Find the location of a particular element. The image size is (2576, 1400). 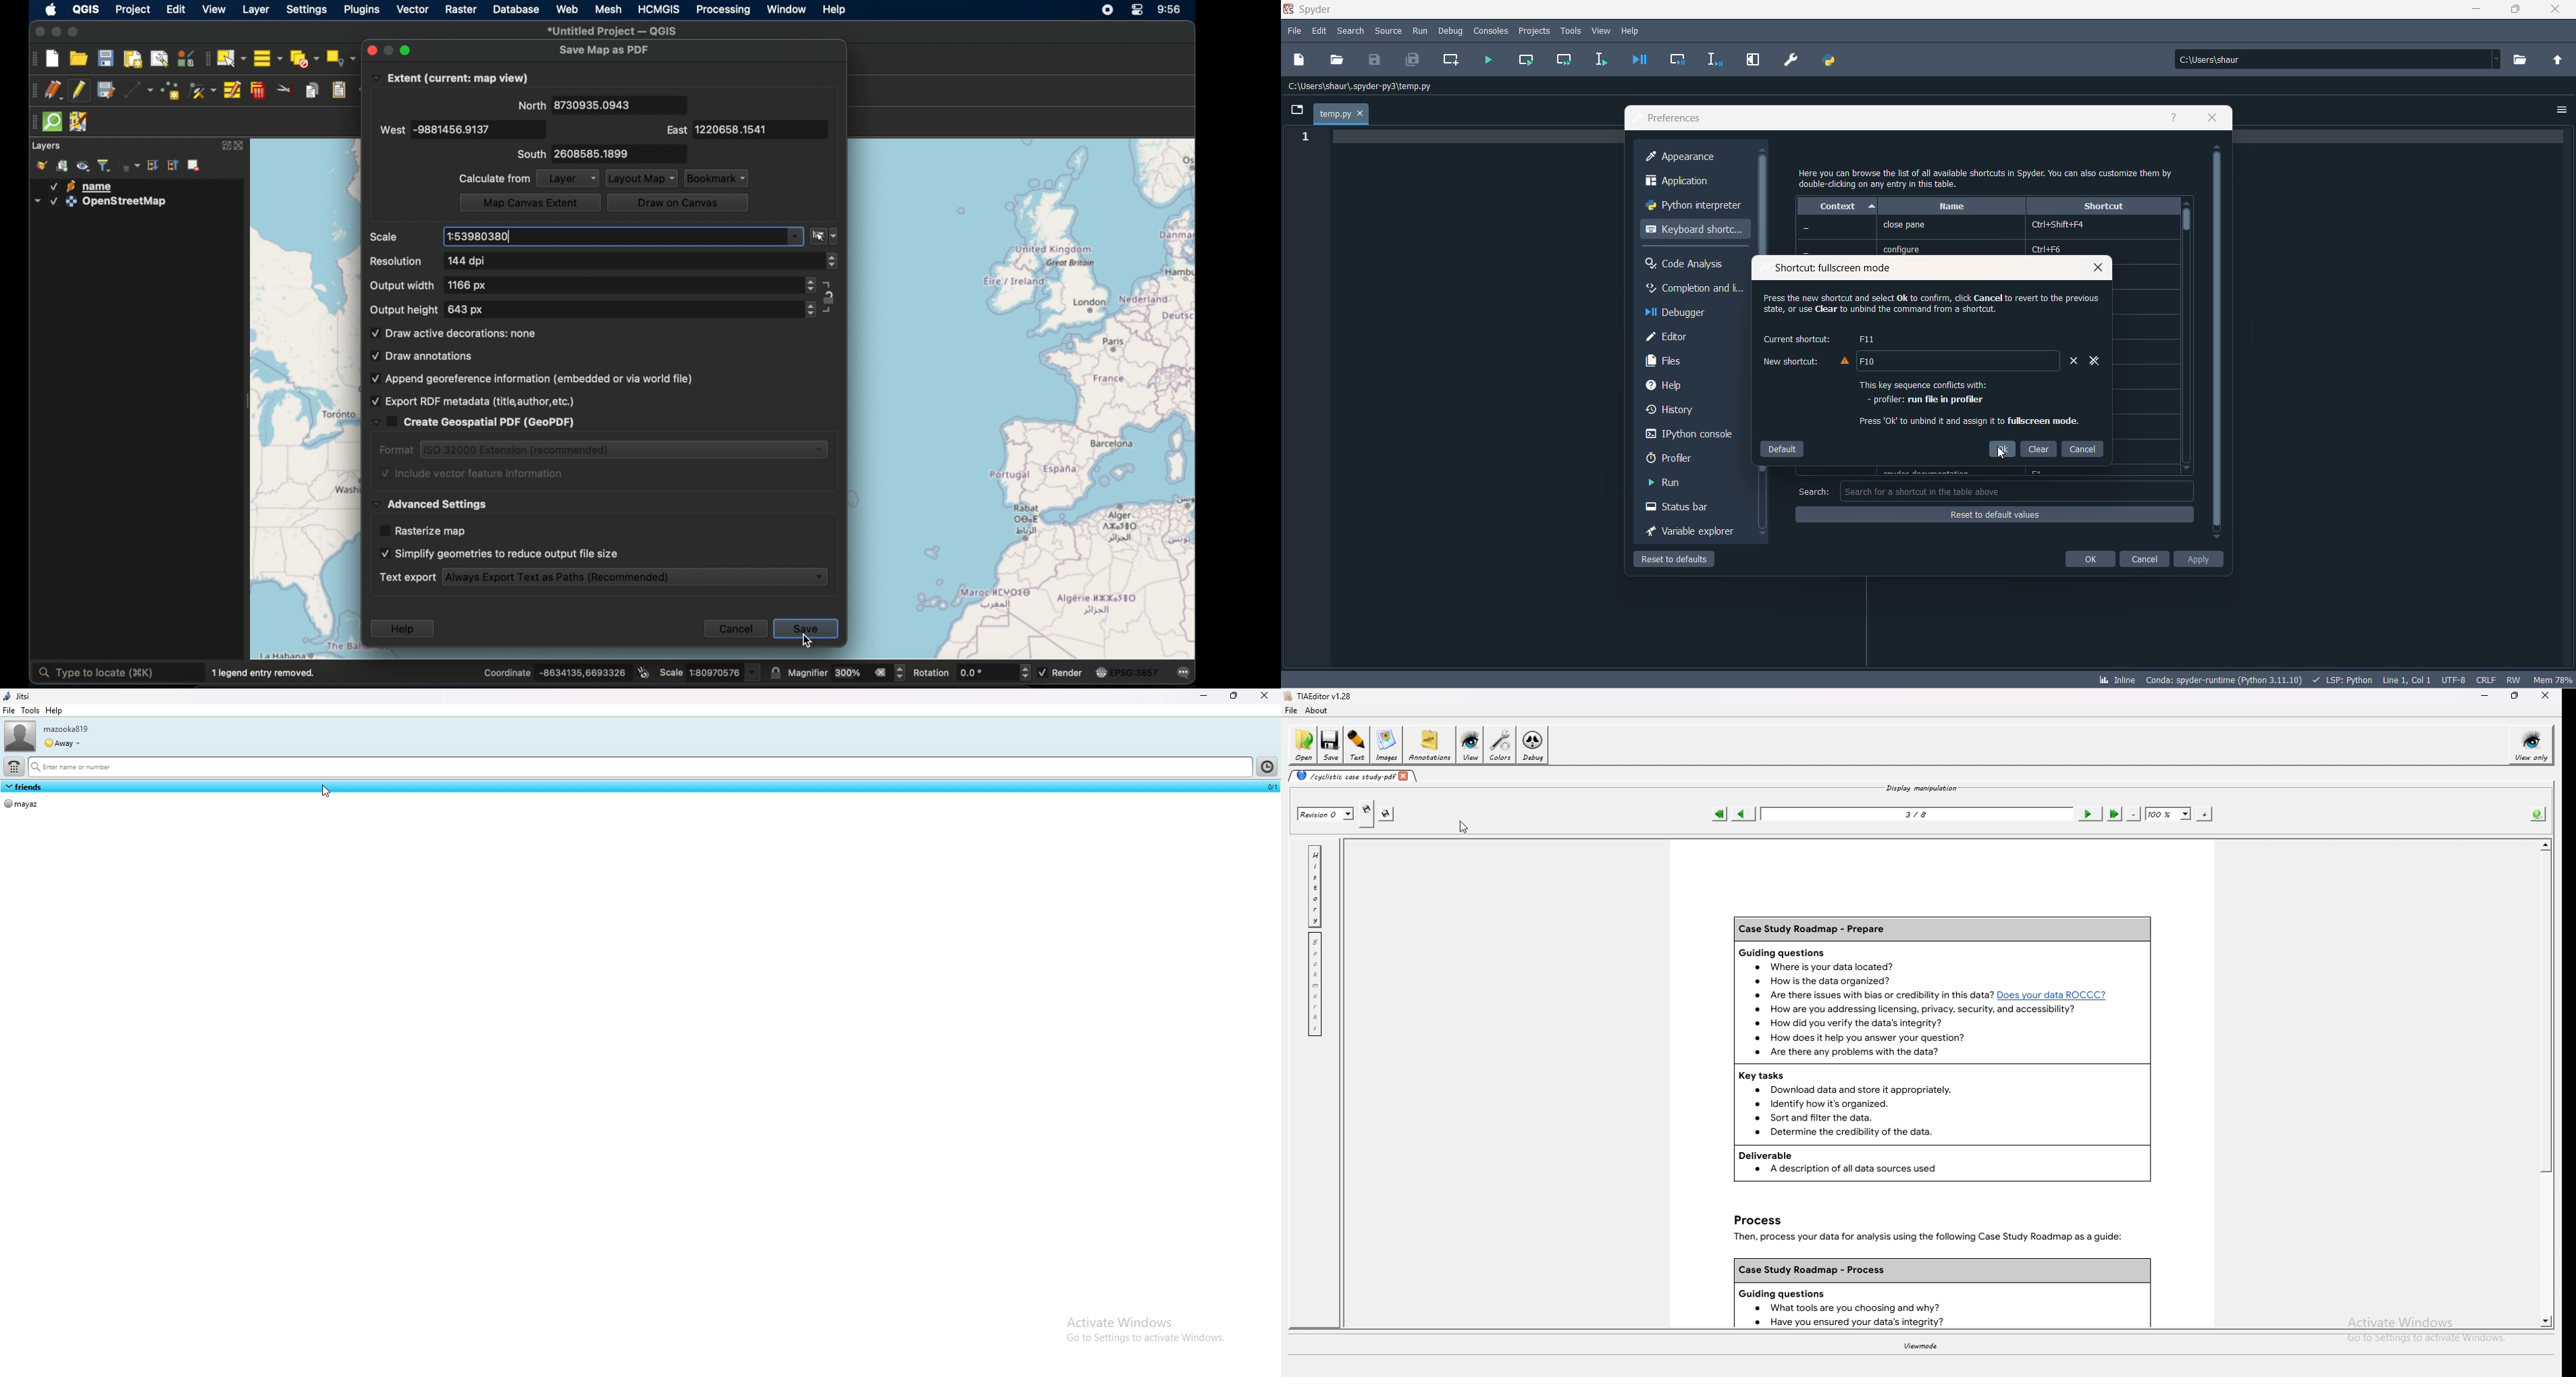

remove all is located at coordinates (2092, 362).